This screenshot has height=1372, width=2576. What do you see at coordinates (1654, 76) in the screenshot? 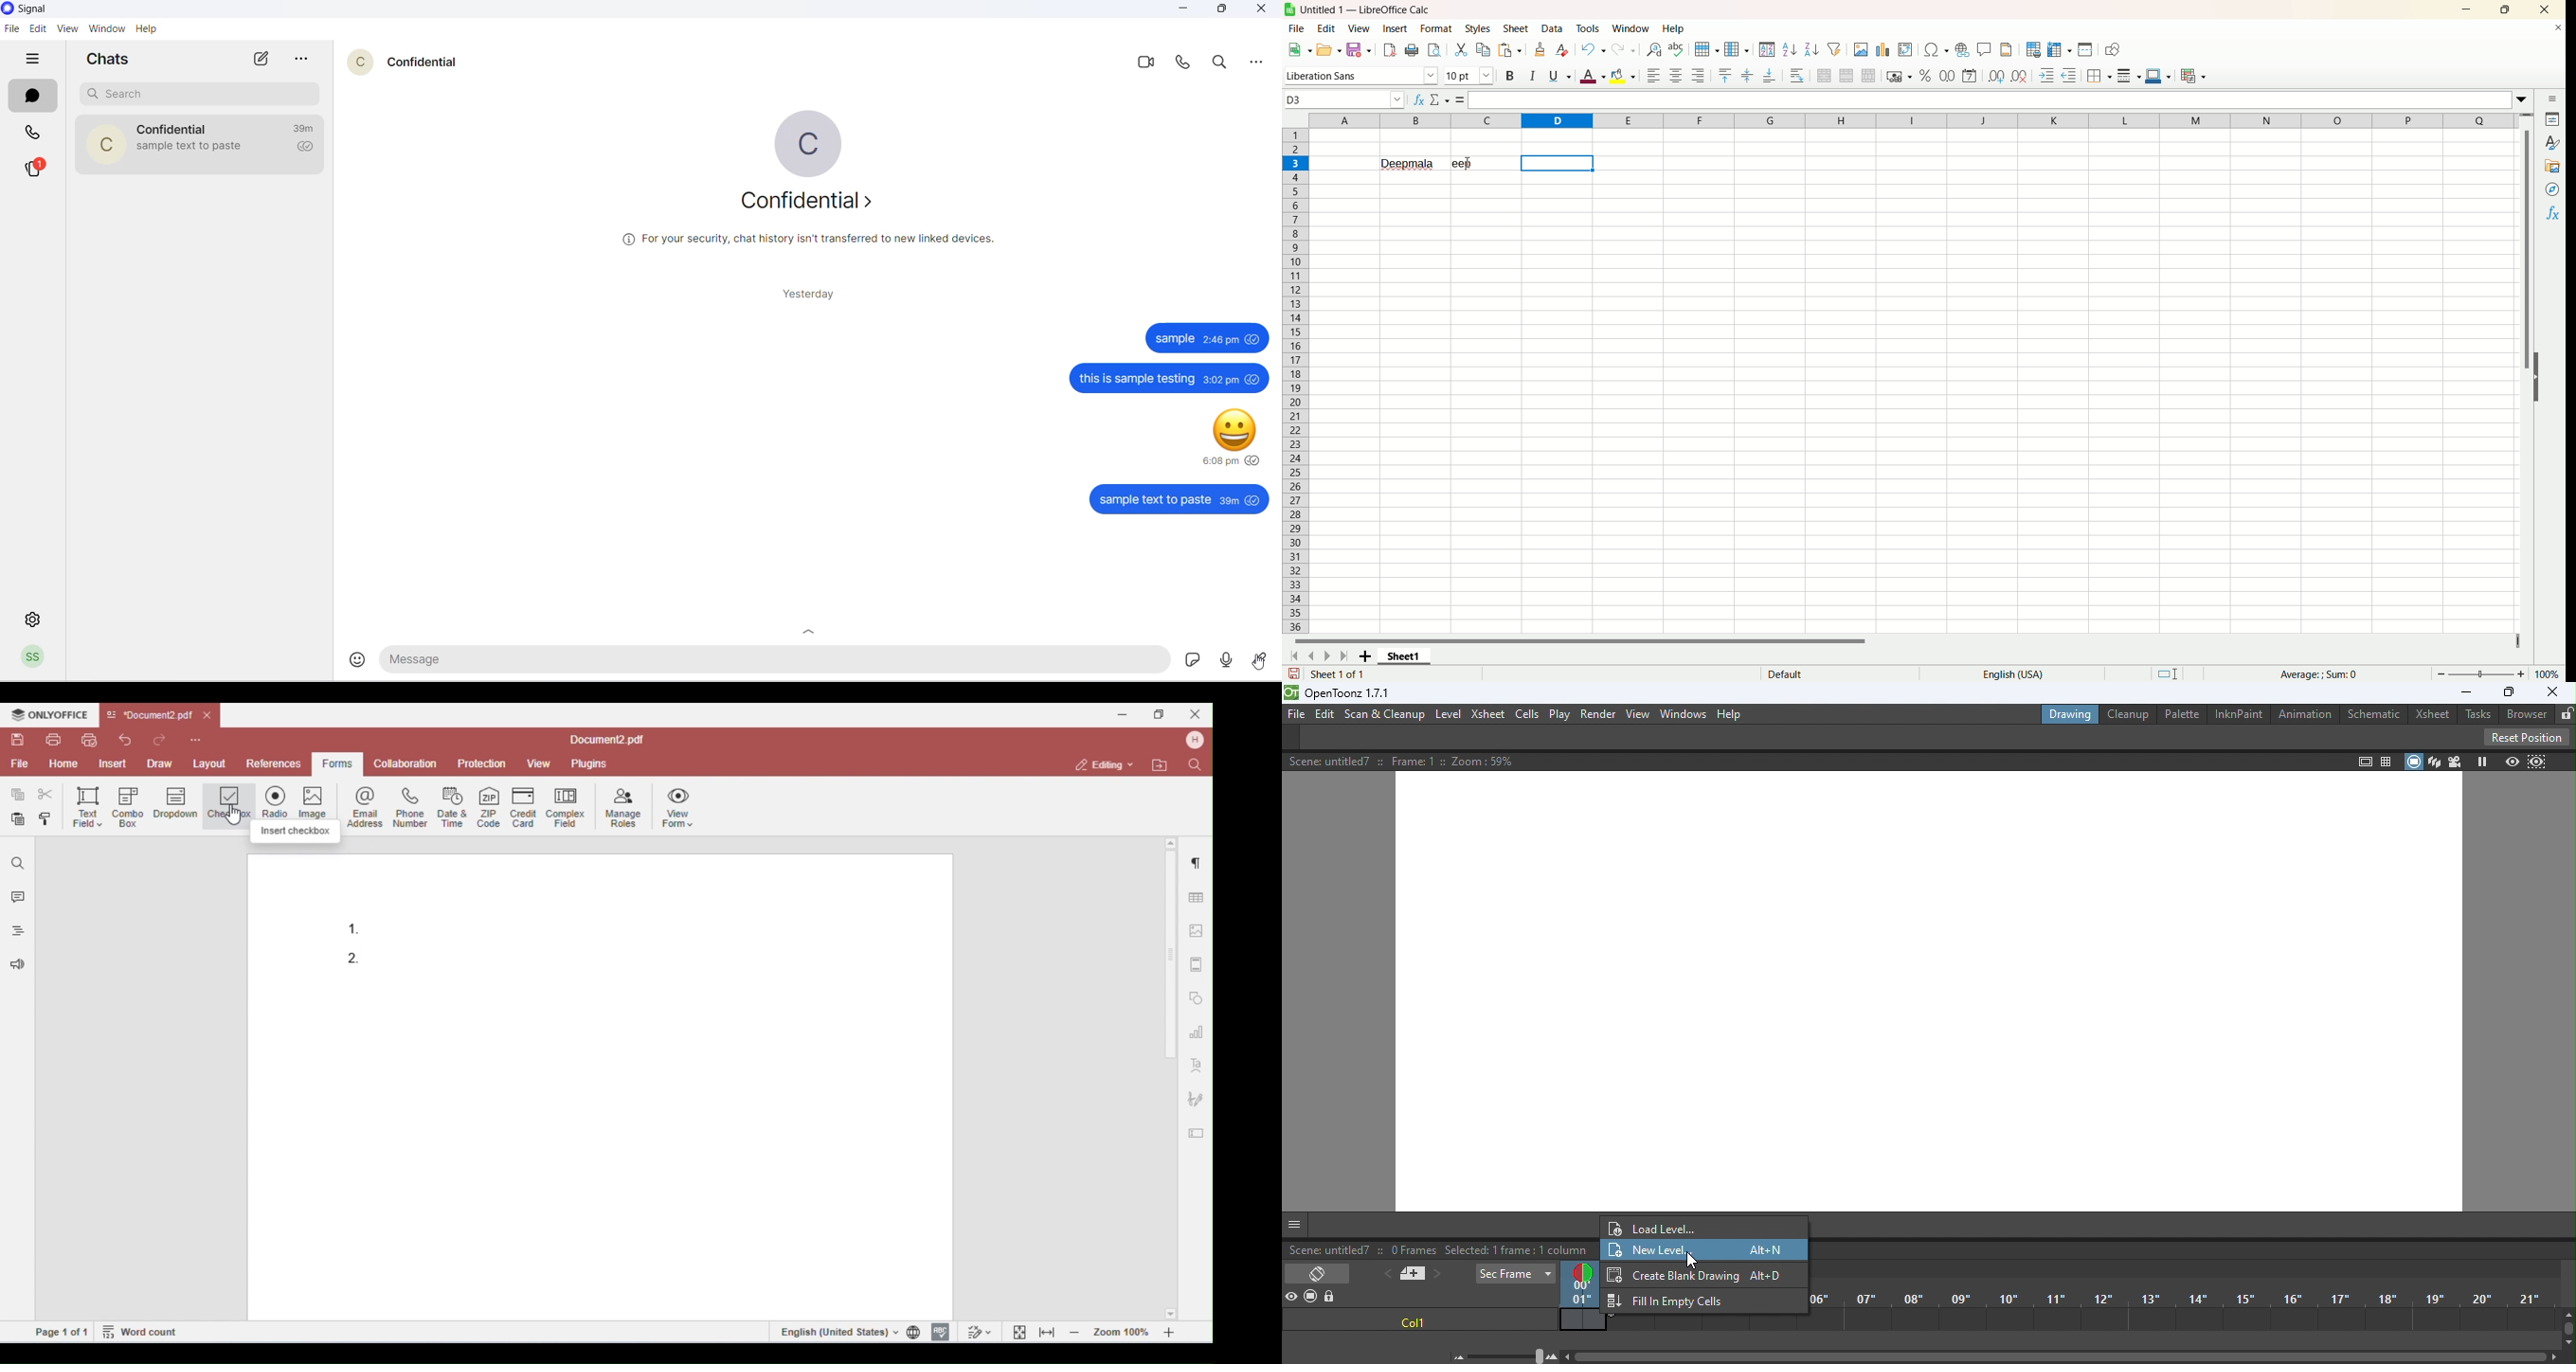
I see `align left` at bounding box center [1654, 76].